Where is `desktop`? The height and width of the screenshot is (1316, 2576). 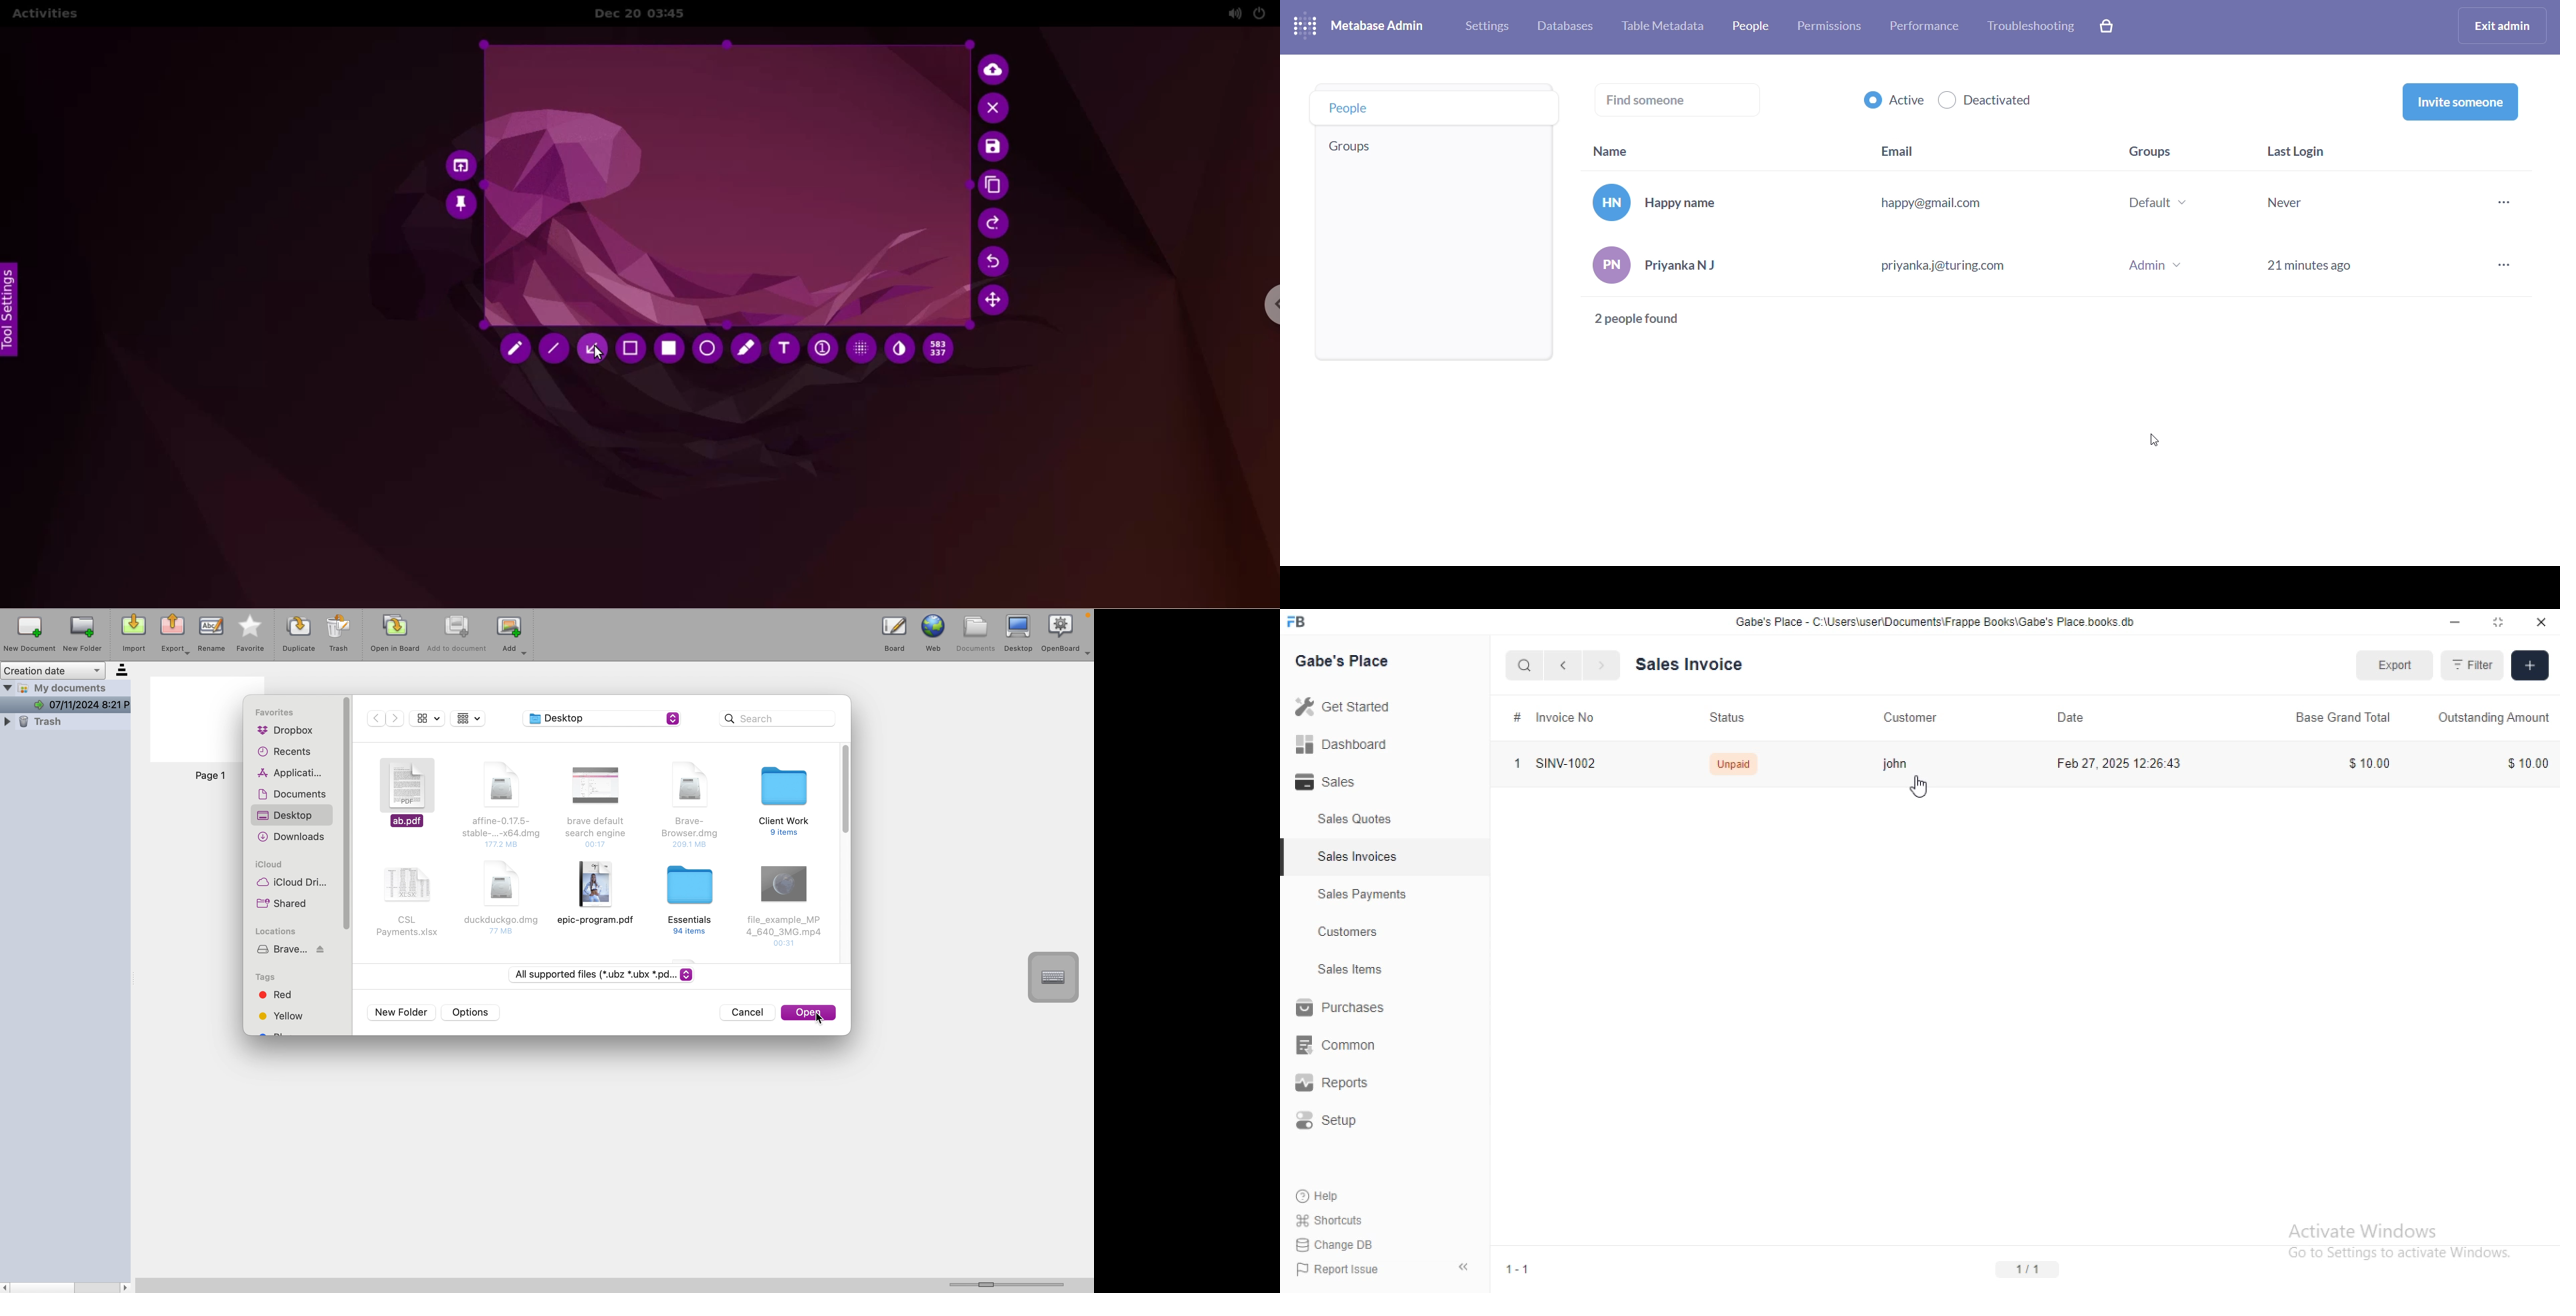 desktop is located at coordinates (1020, 633).